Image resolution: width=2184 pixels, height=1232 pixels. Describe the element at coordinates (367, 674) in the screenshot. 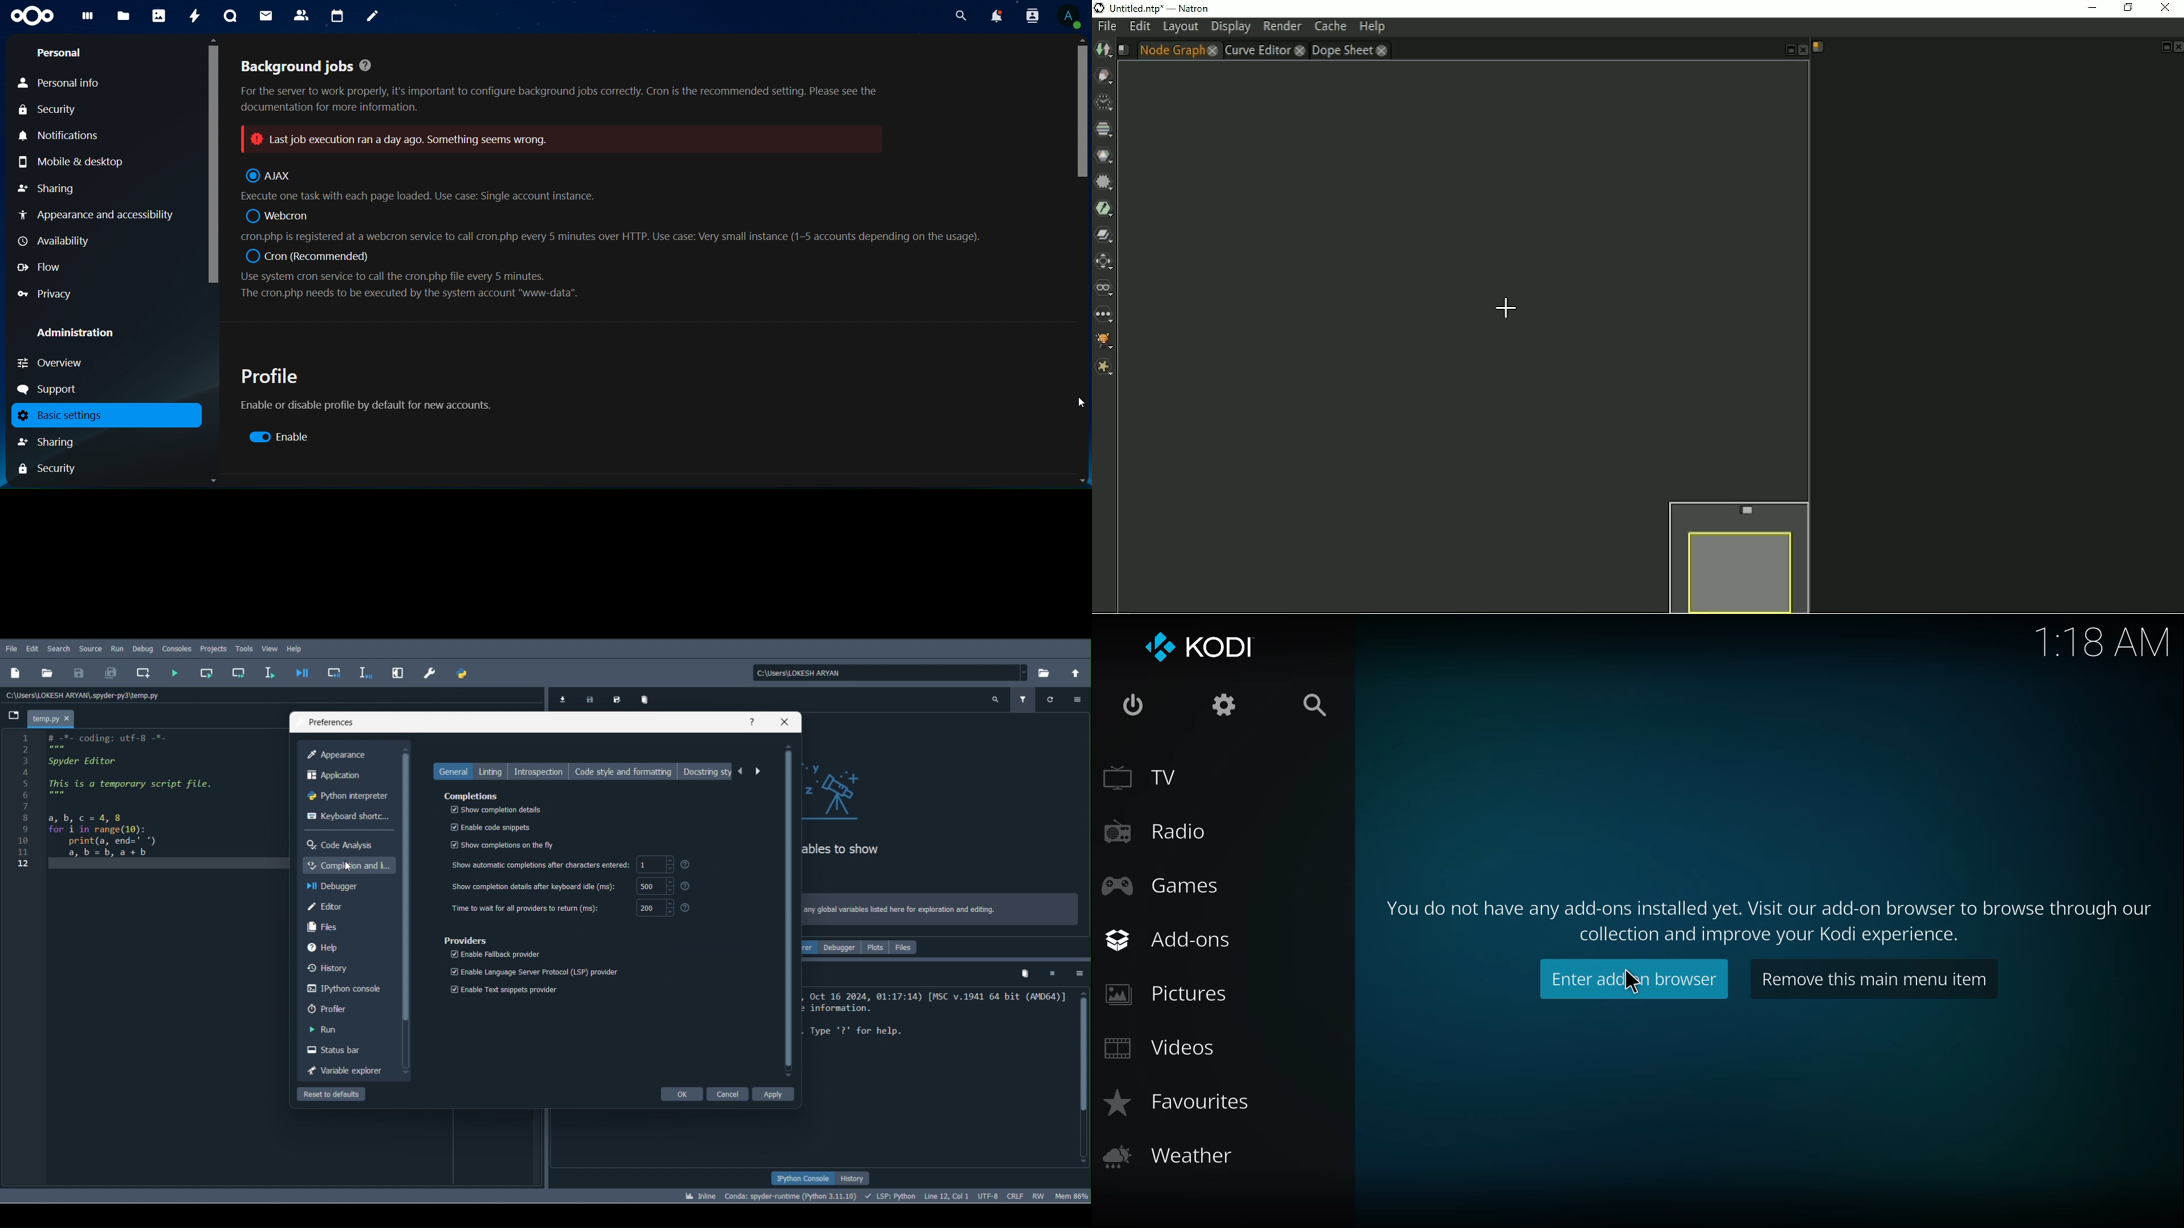

I see `Debug selection or current line` at that location.